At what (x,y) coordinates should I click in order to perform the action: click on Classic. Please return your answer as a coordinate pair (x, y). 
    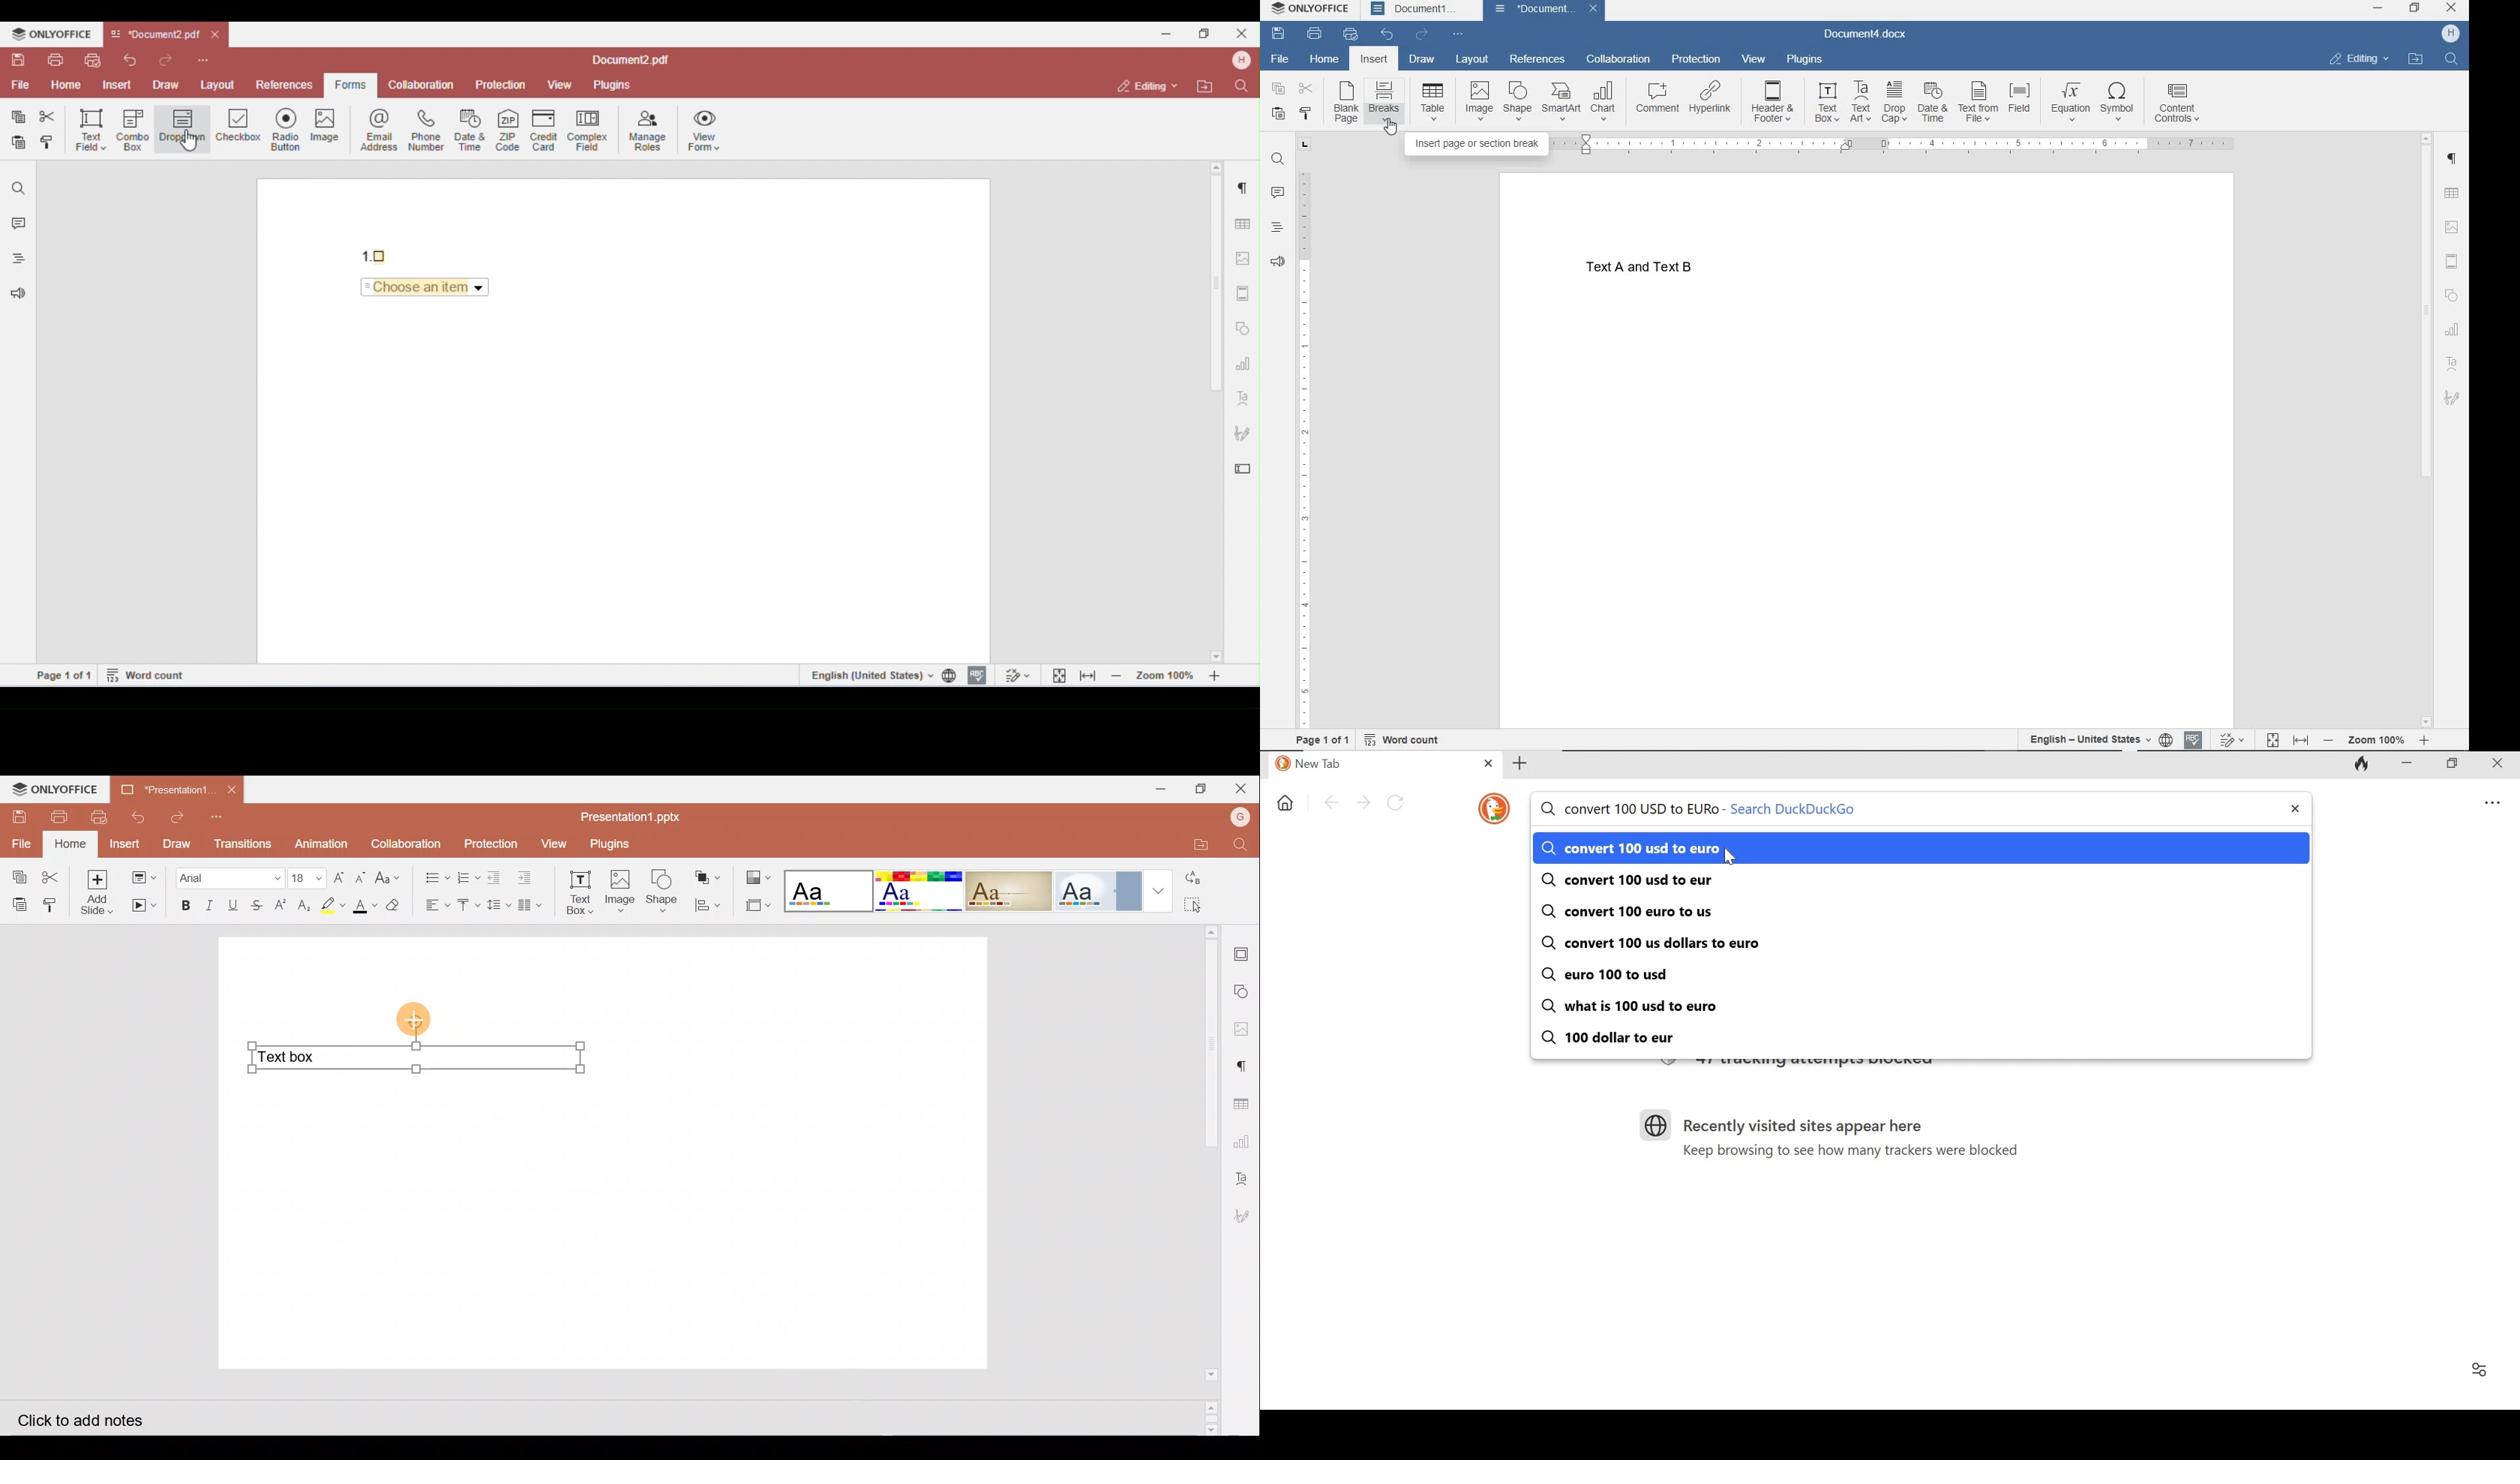
    Looking at the image, I should click on (1008, 889).